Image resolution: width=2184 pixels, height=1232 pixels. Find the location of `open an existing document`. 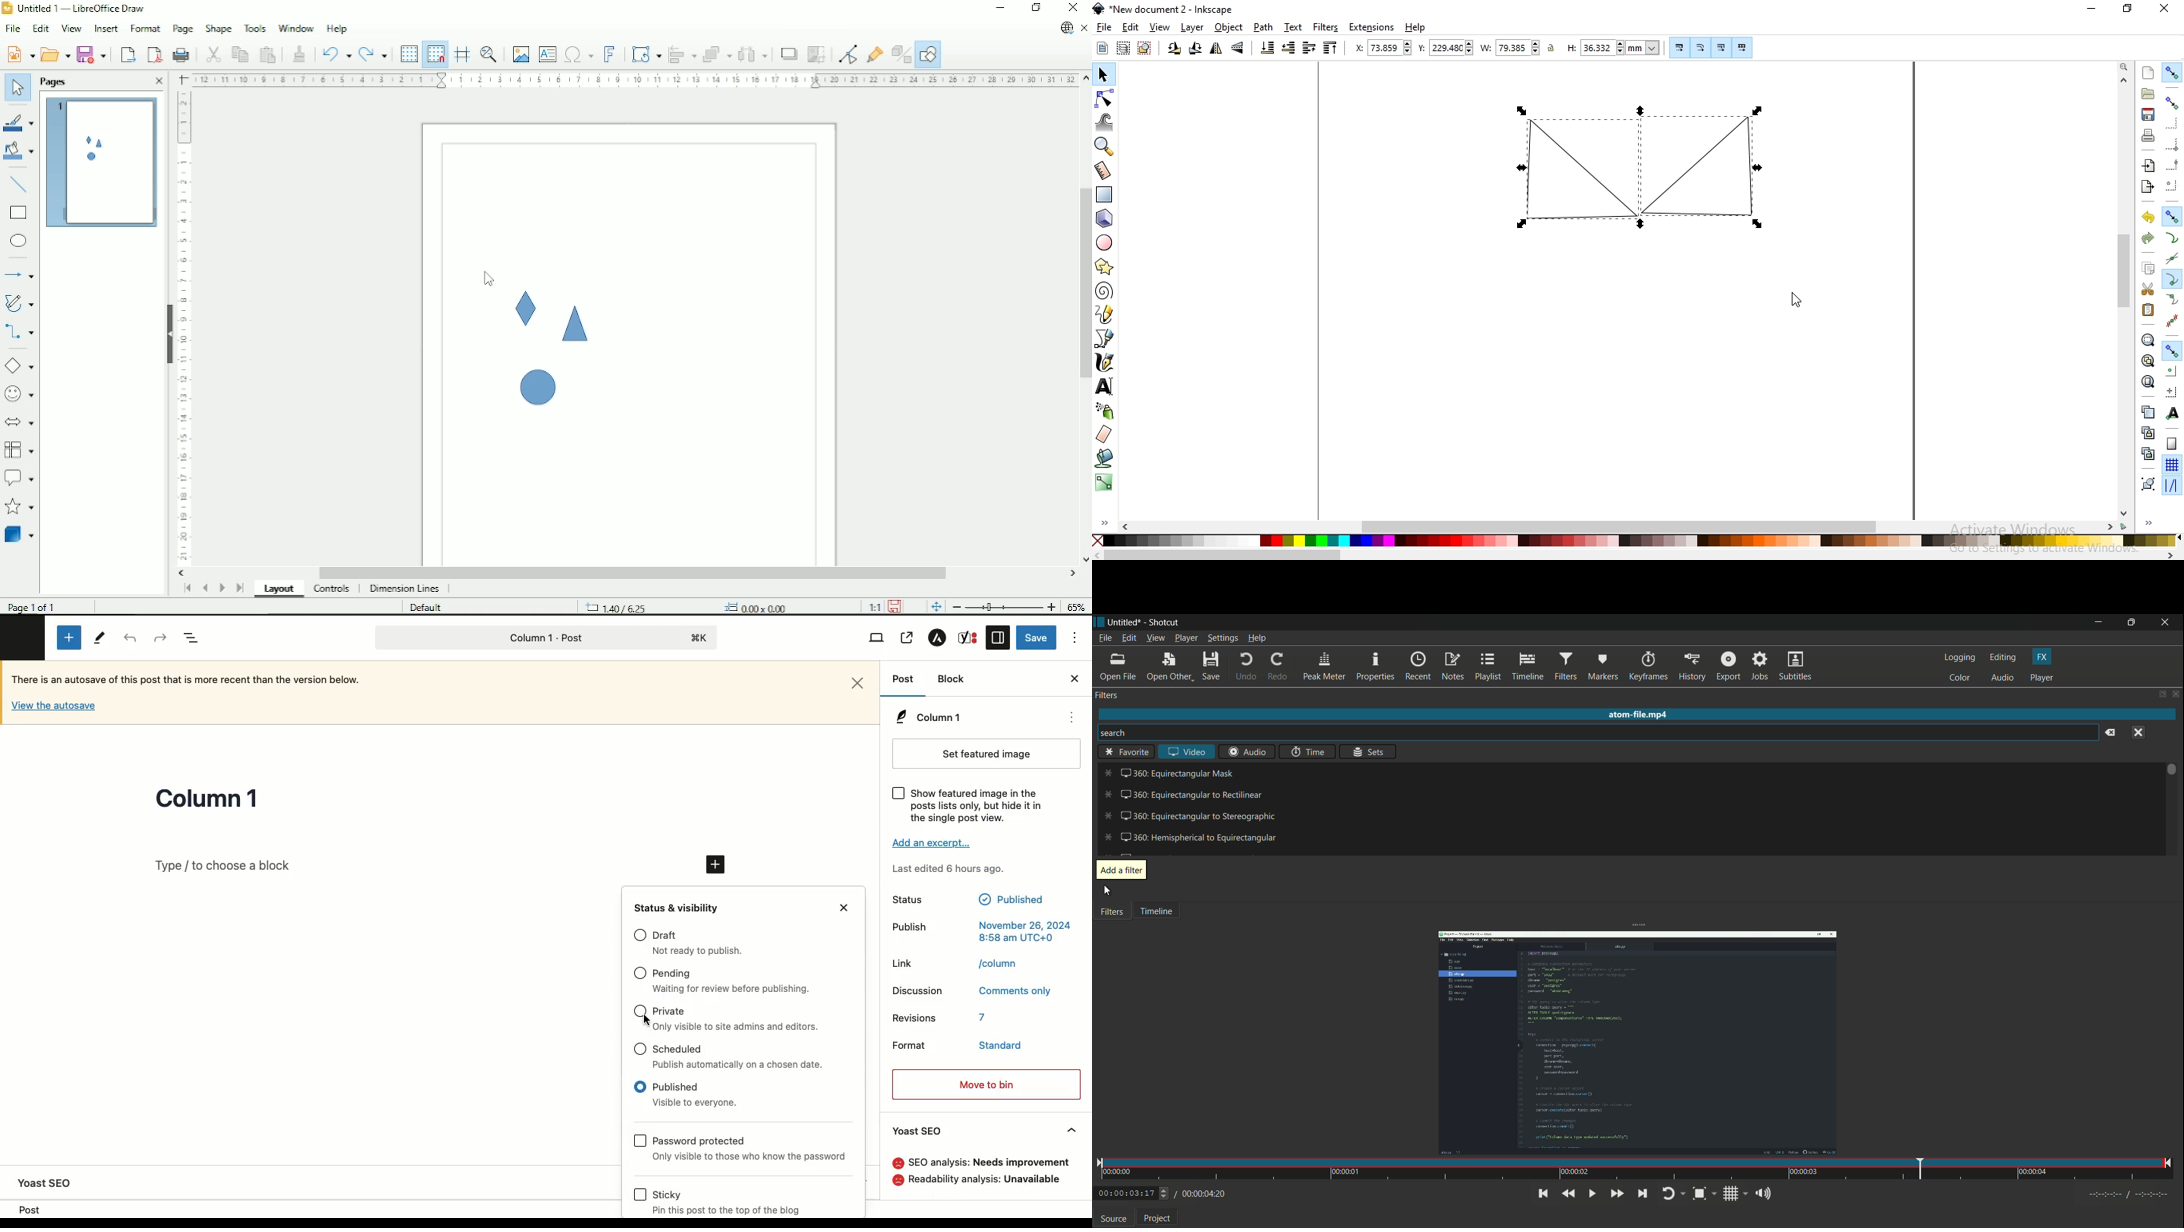

open an existing document is located at coordinates (2148, 94).